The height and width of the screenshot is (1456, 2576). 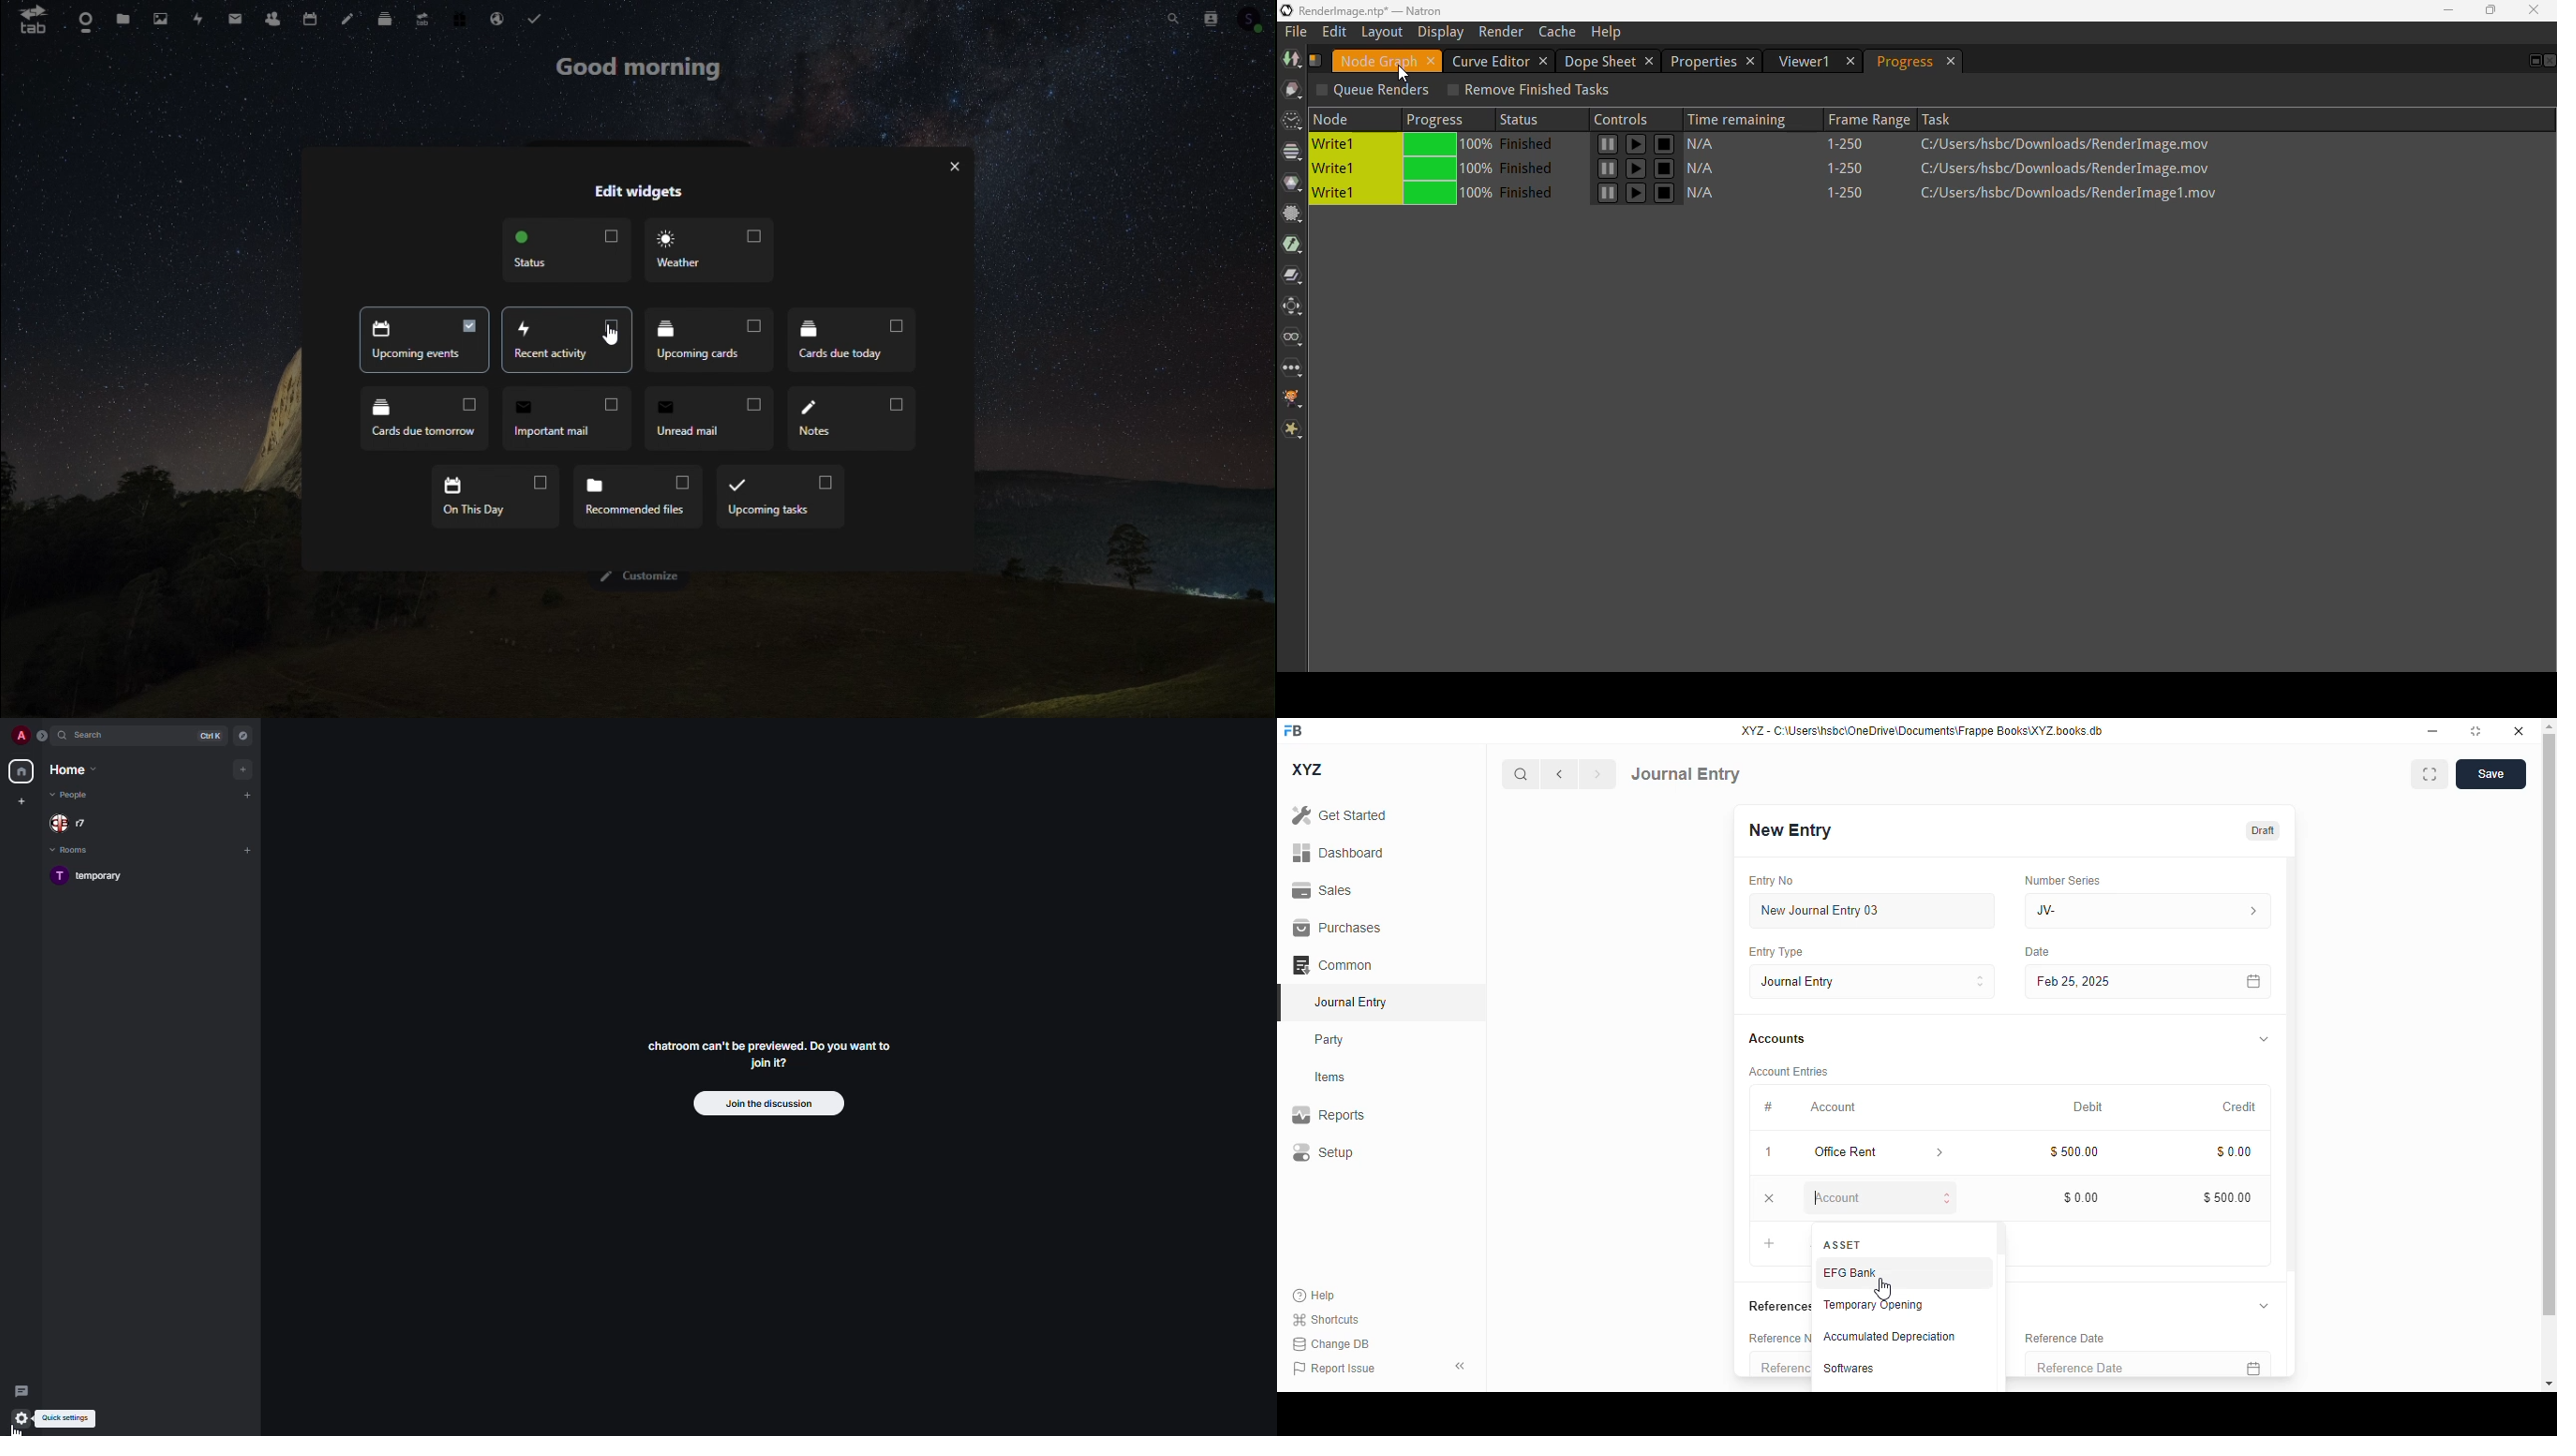 What do you see at coordinates (460, 17) in the screenshot?
I see `free trial` at bounding box center [460, 17].